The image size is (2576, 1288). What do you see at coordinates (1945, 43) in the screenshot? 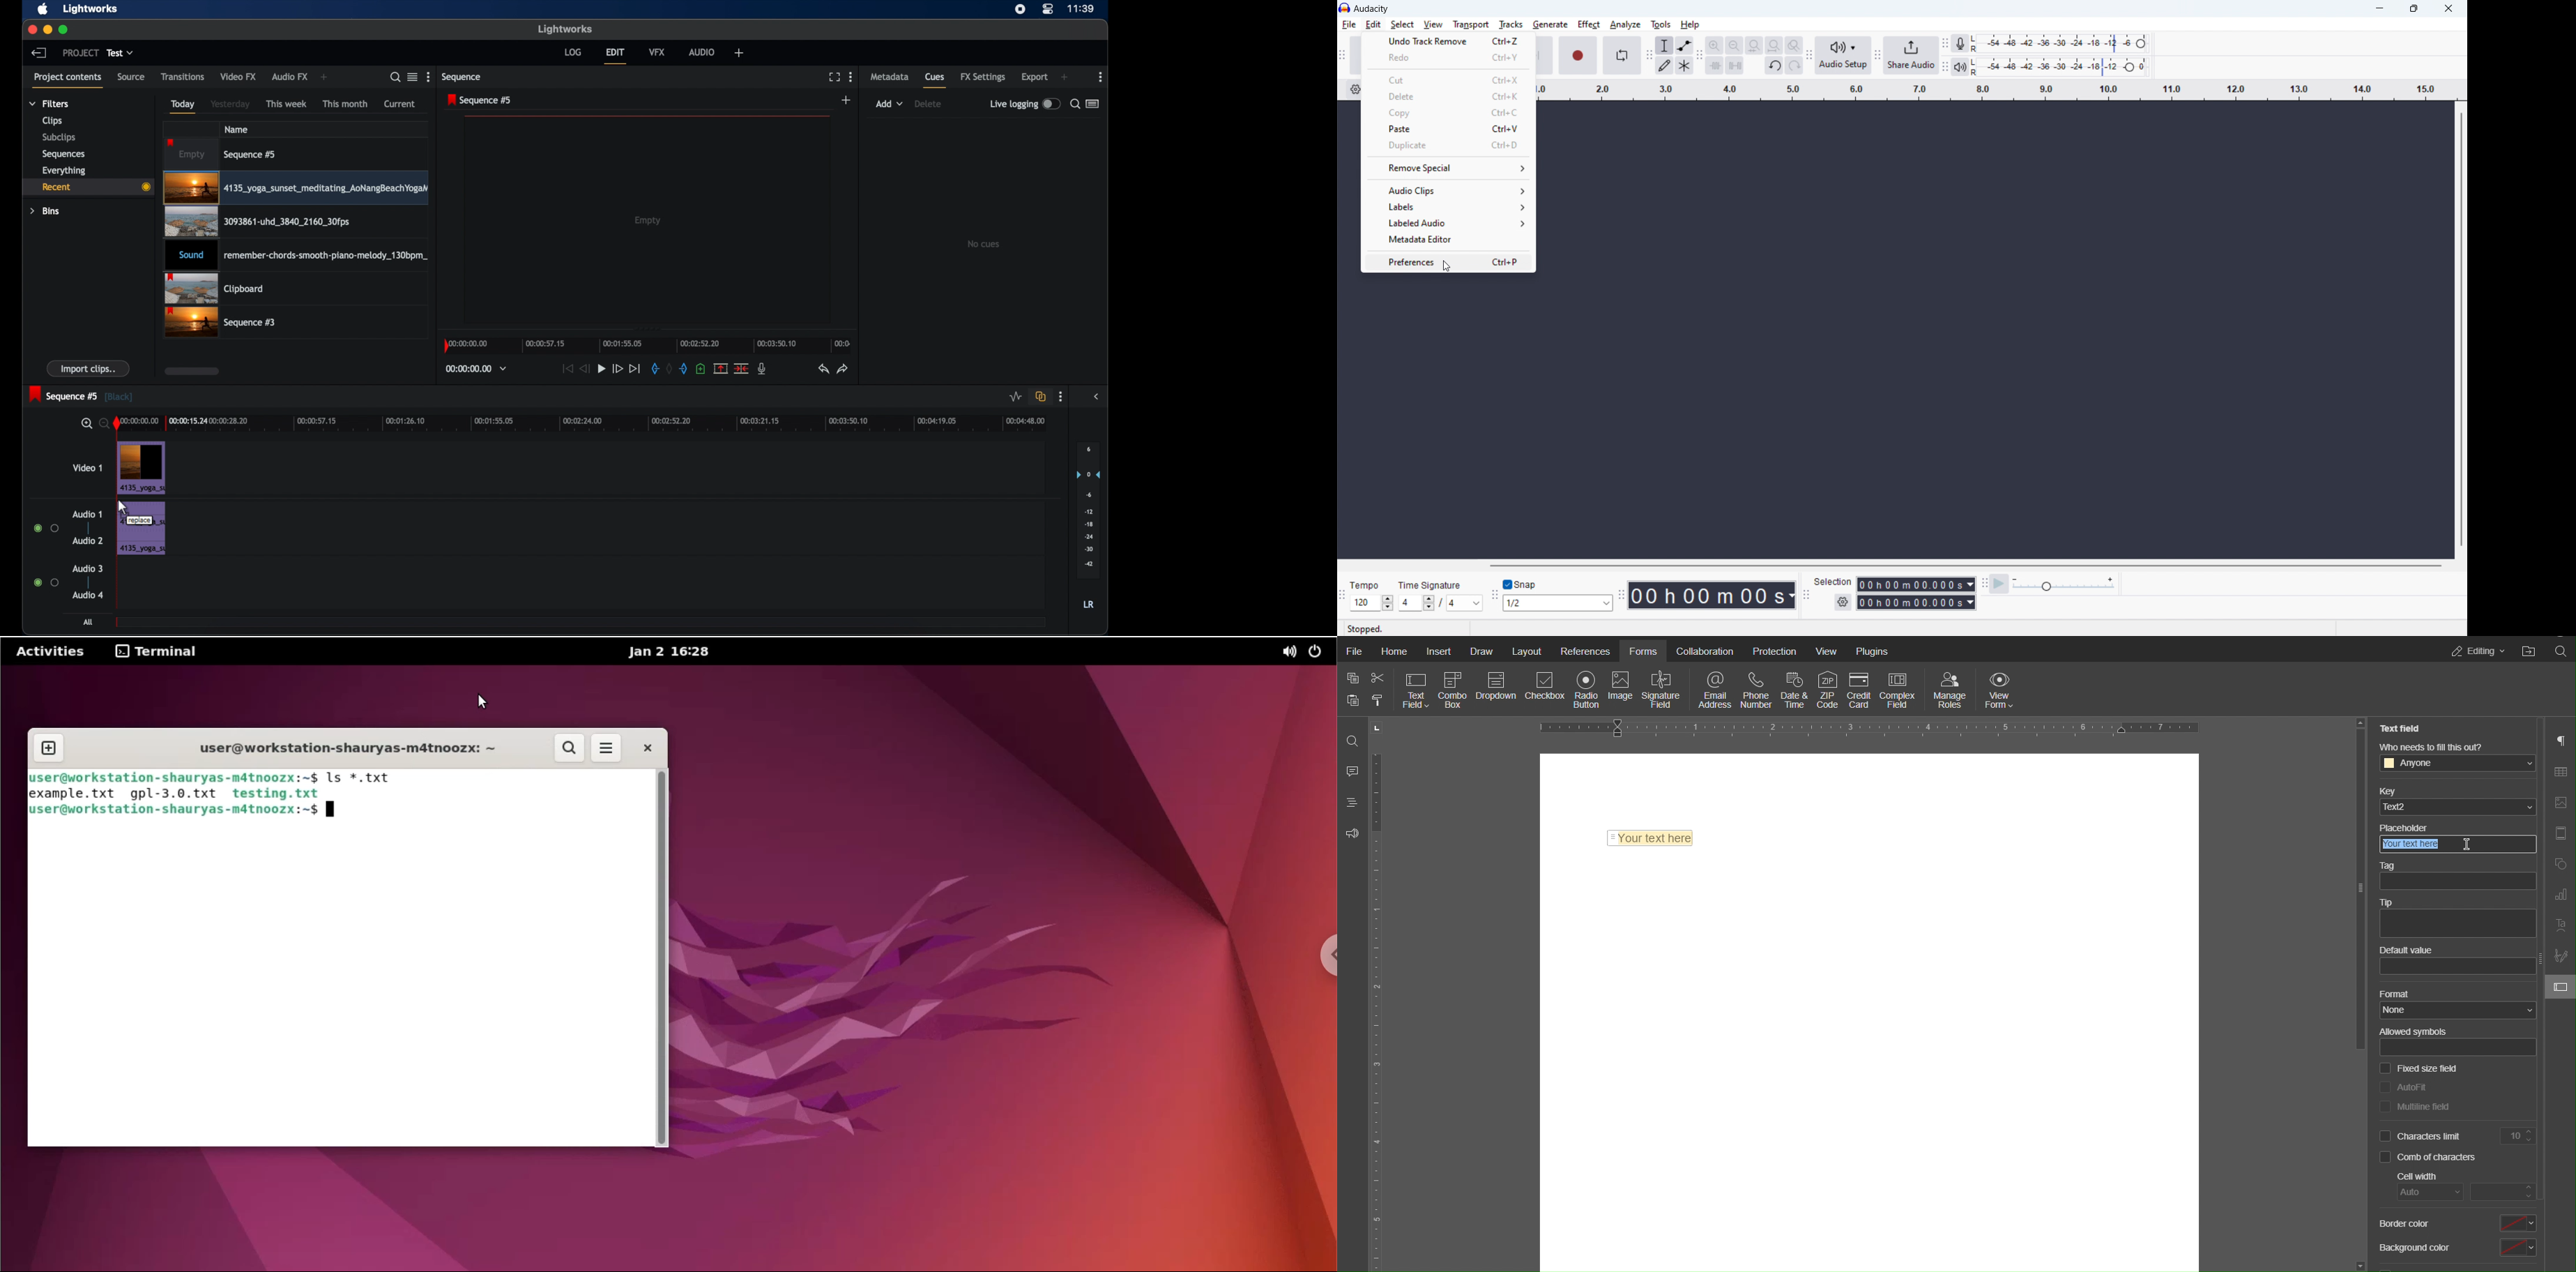
I see `Enables movement of recording meter toolbar` at bounding box center [1945, 43].